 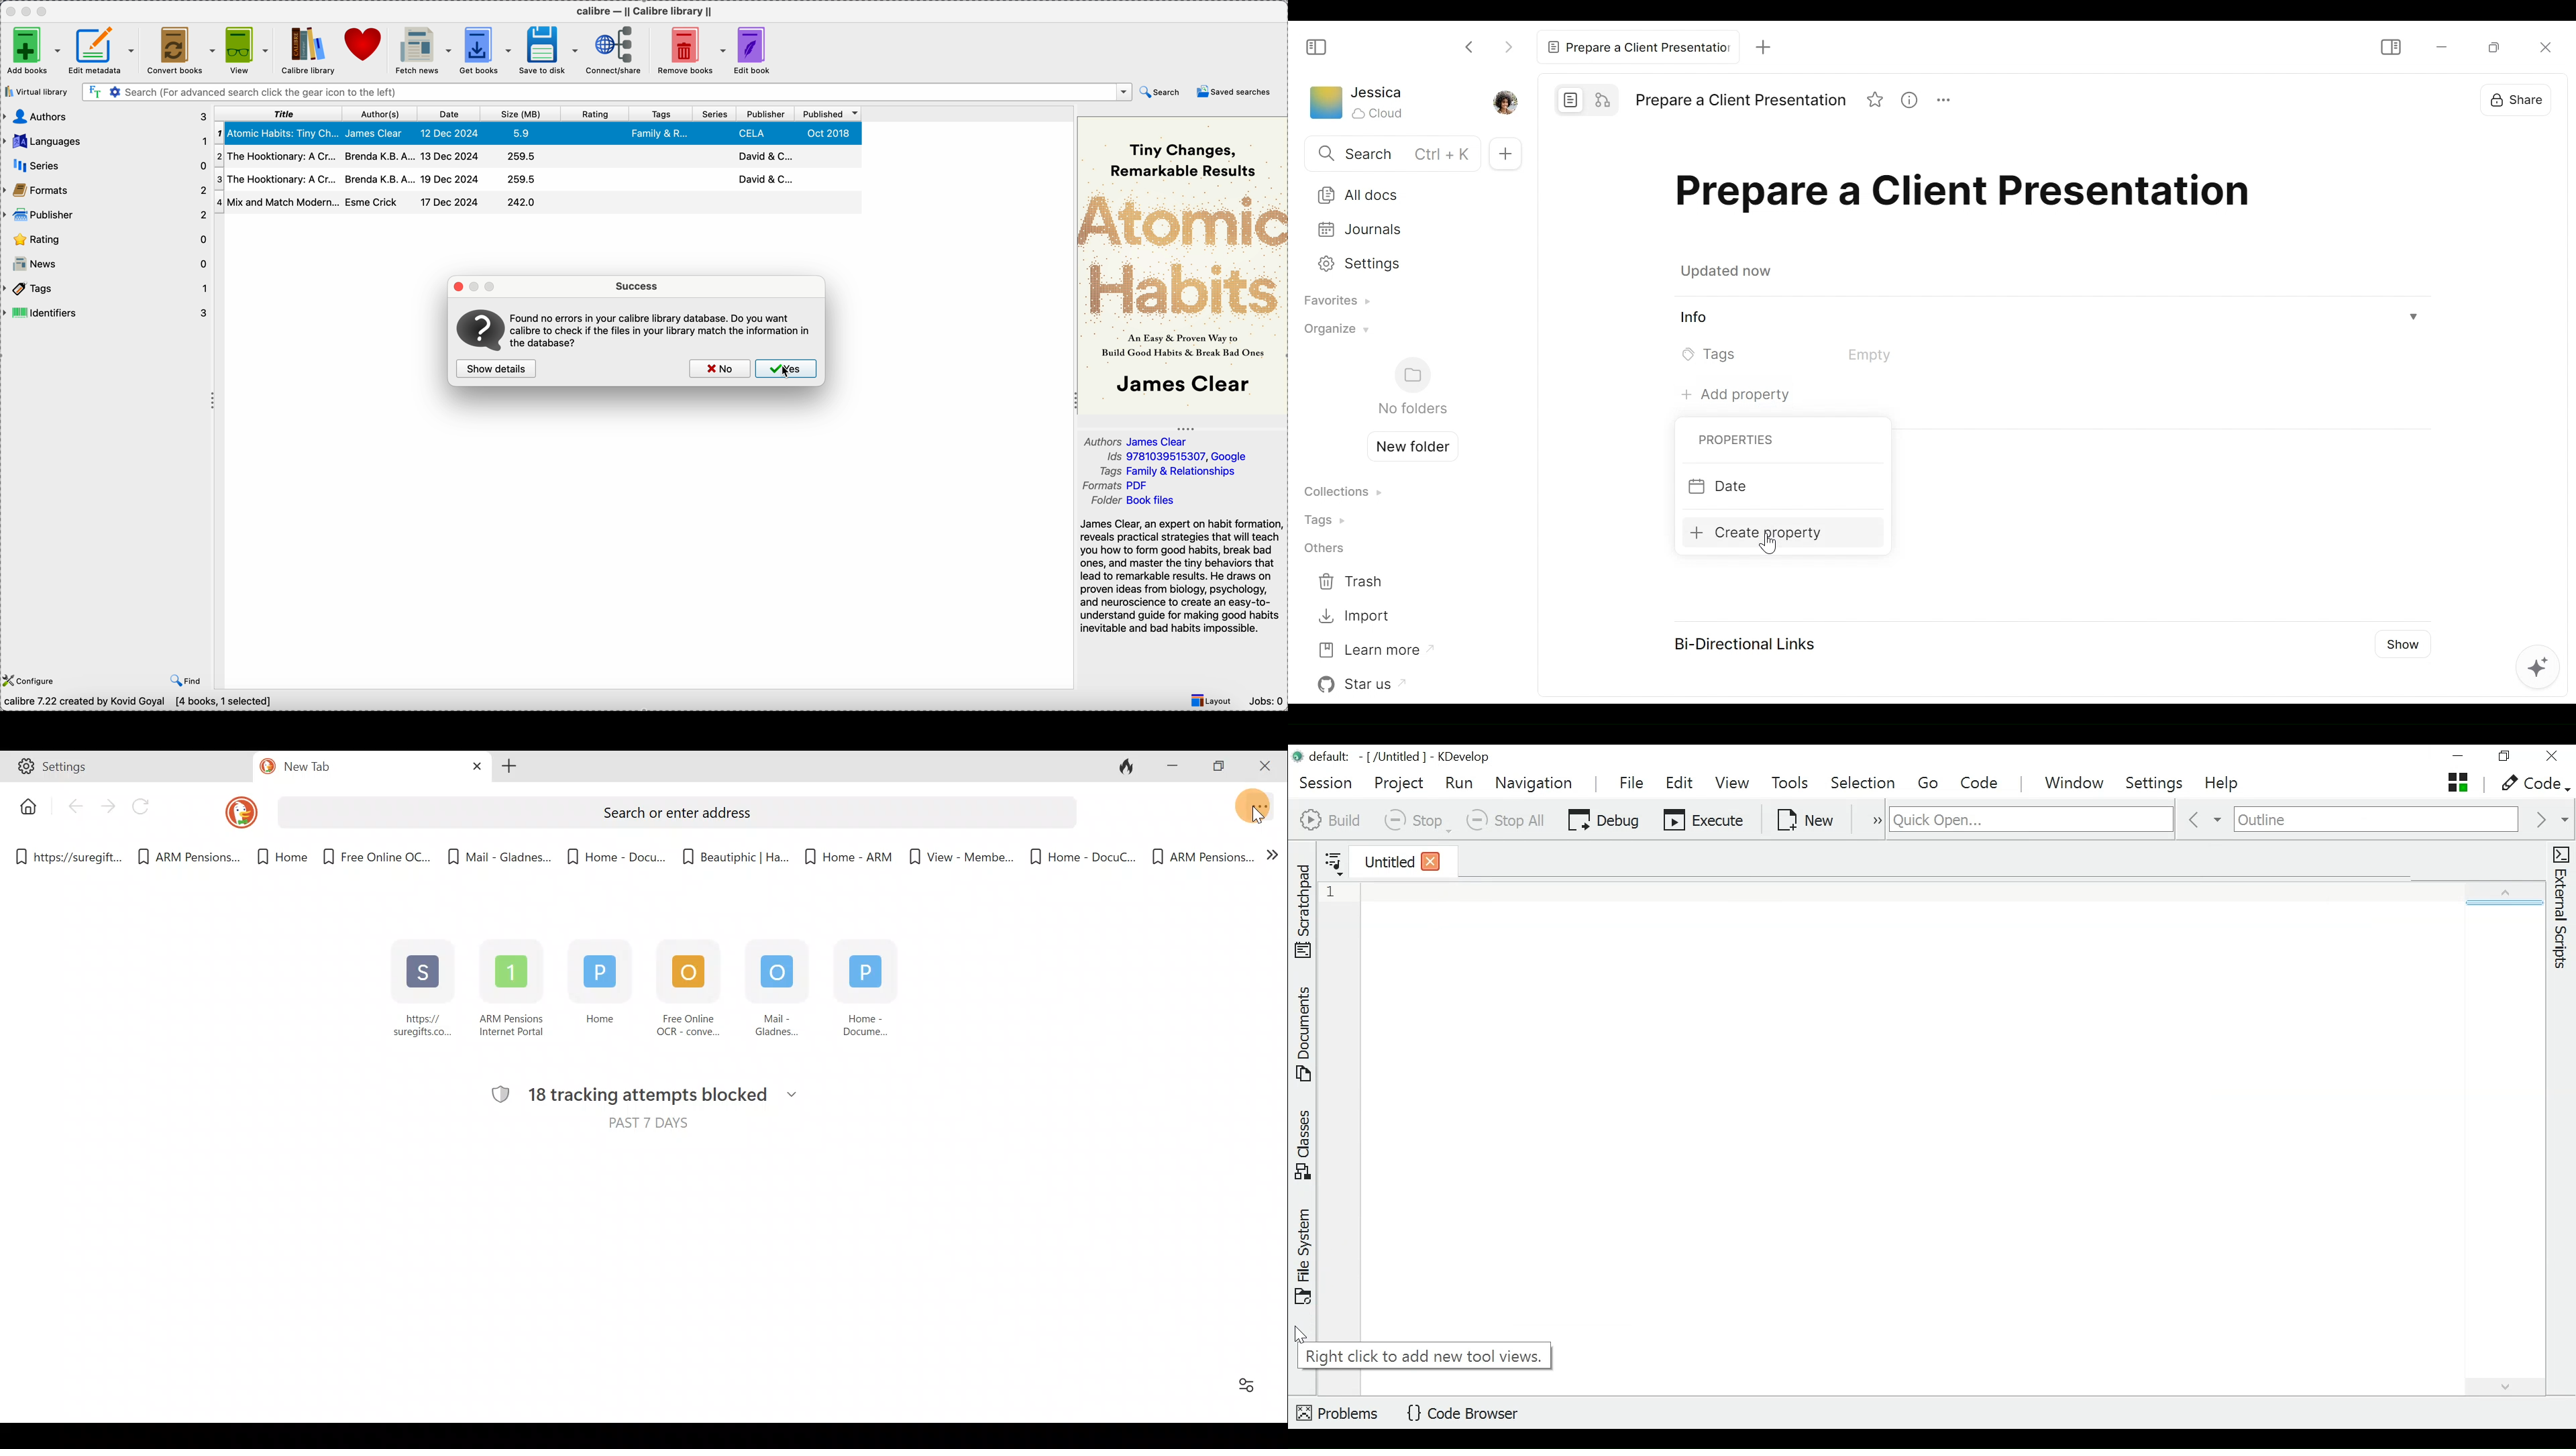 I want to click on close, so click(x=1104, y=92).